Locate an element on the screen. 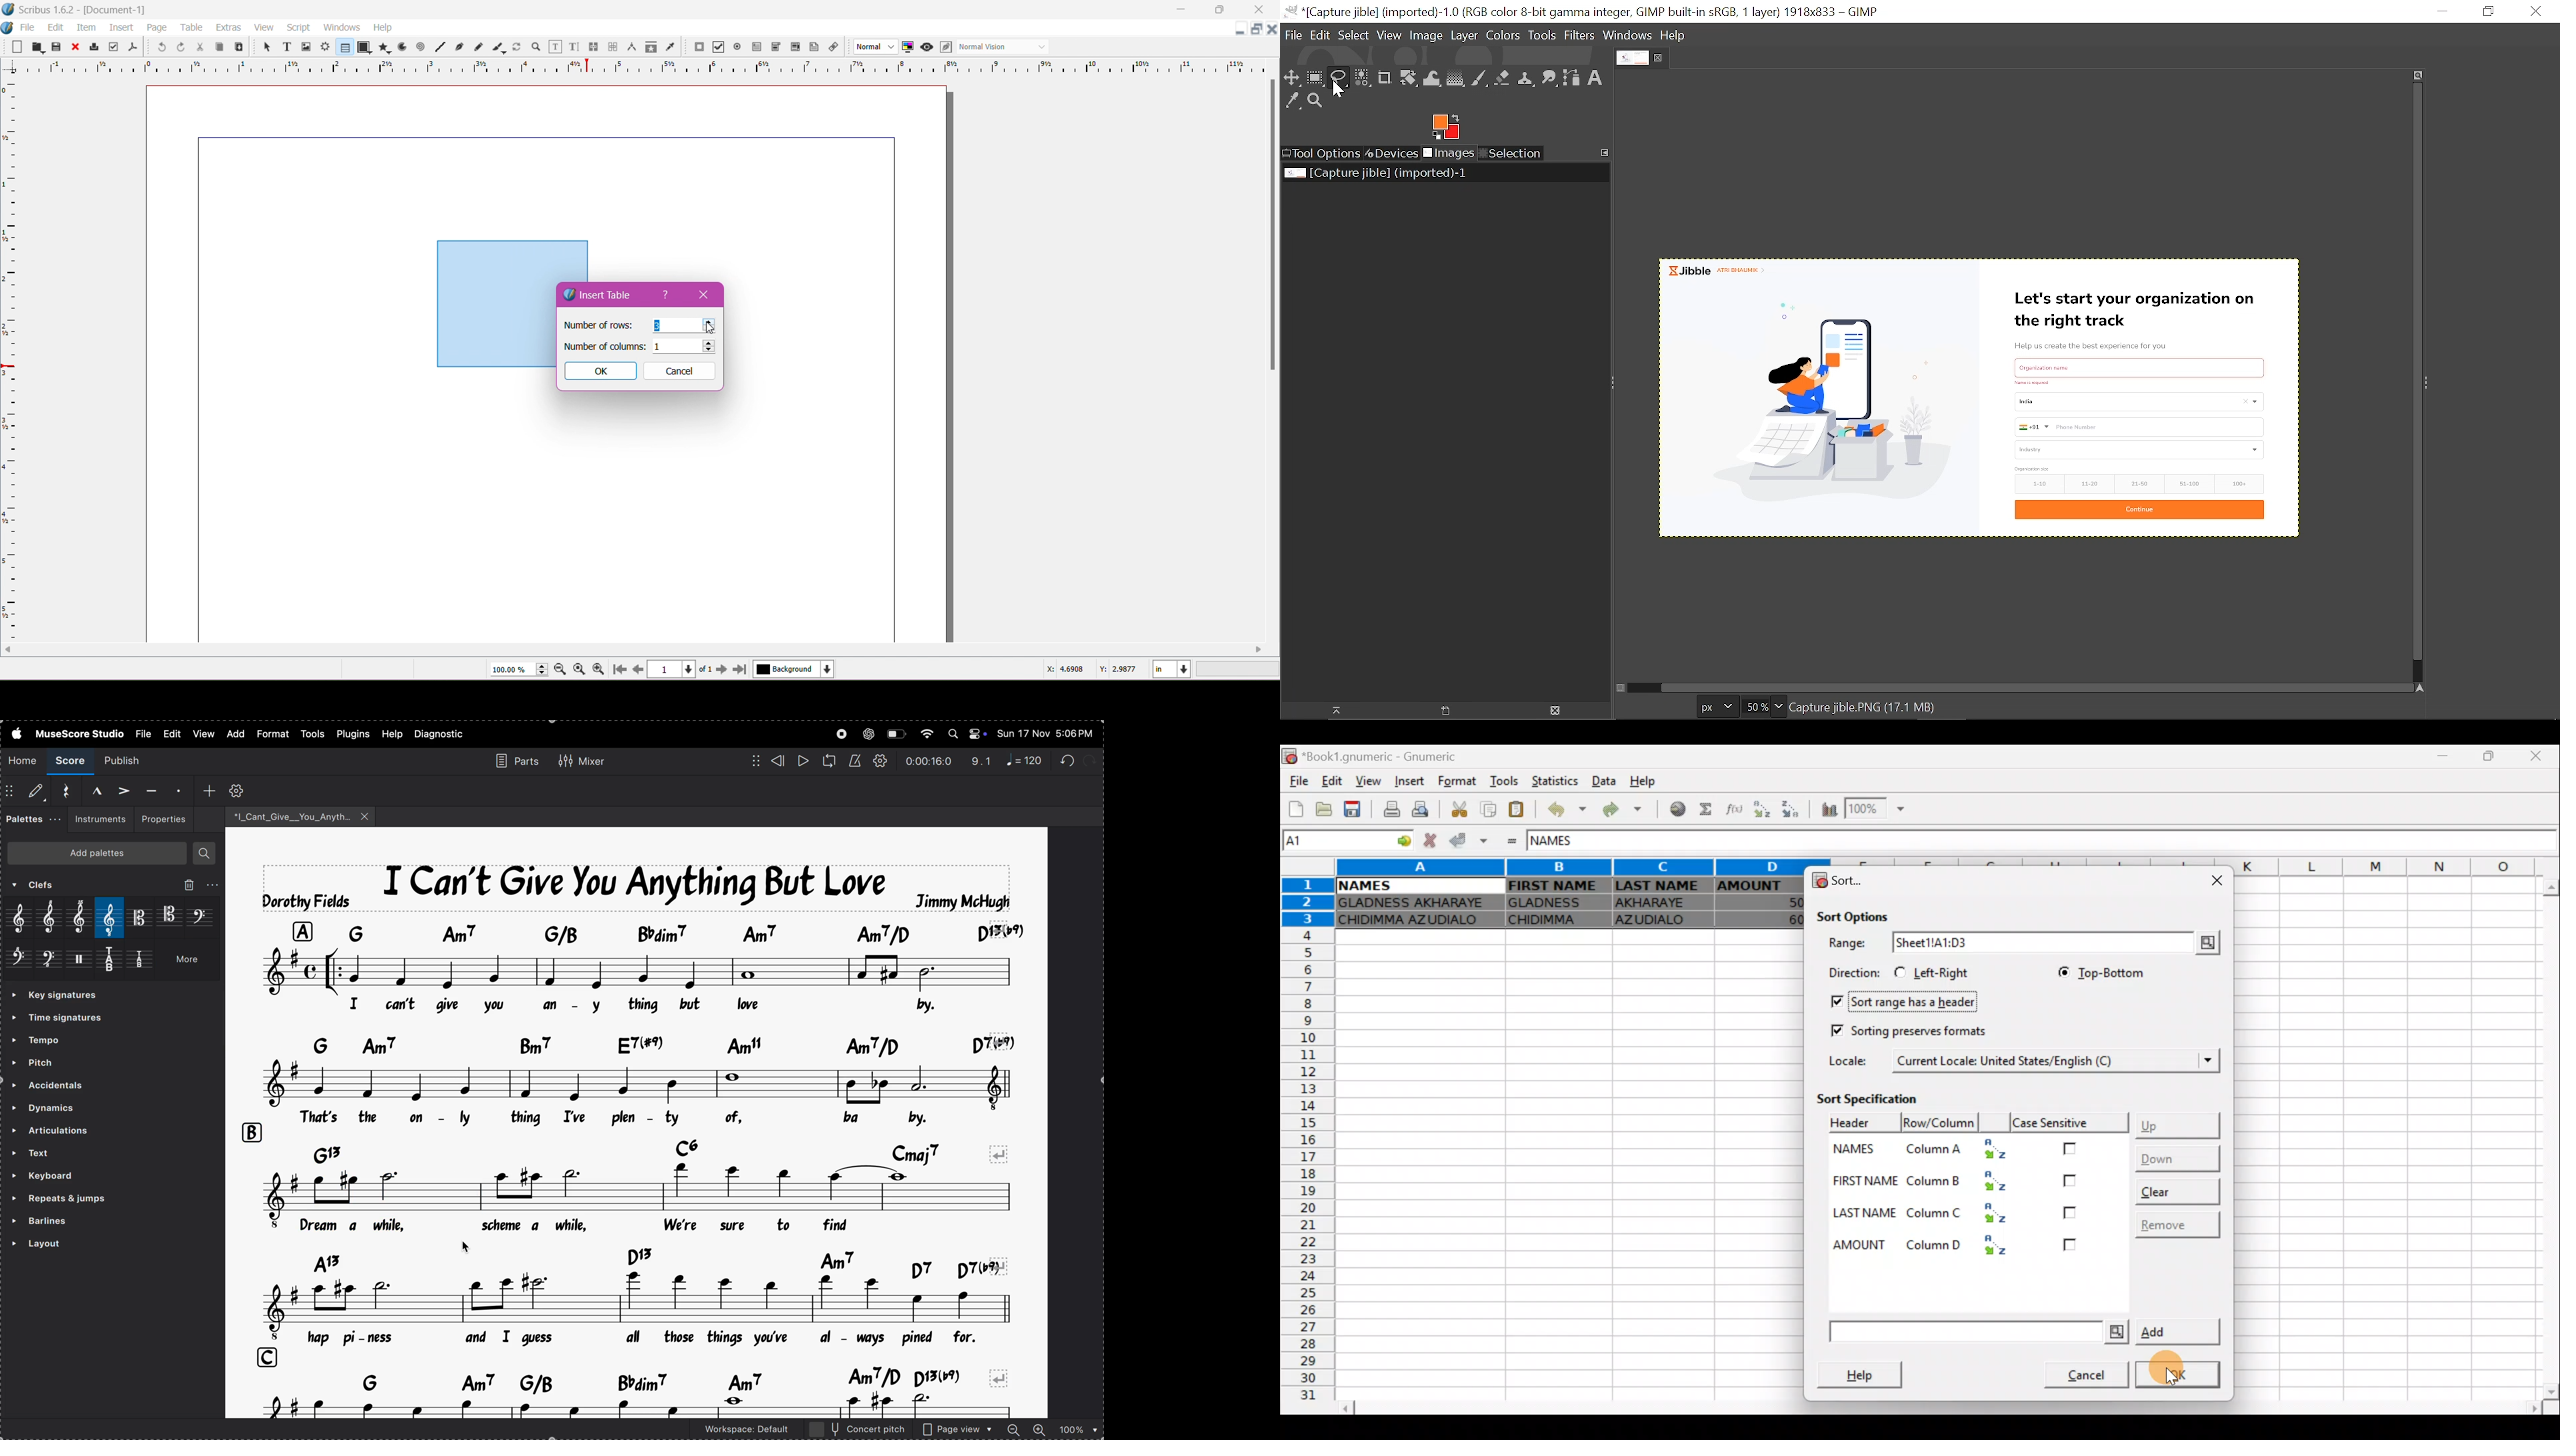  Copy Item Properties is located at coordinates (651, 46).